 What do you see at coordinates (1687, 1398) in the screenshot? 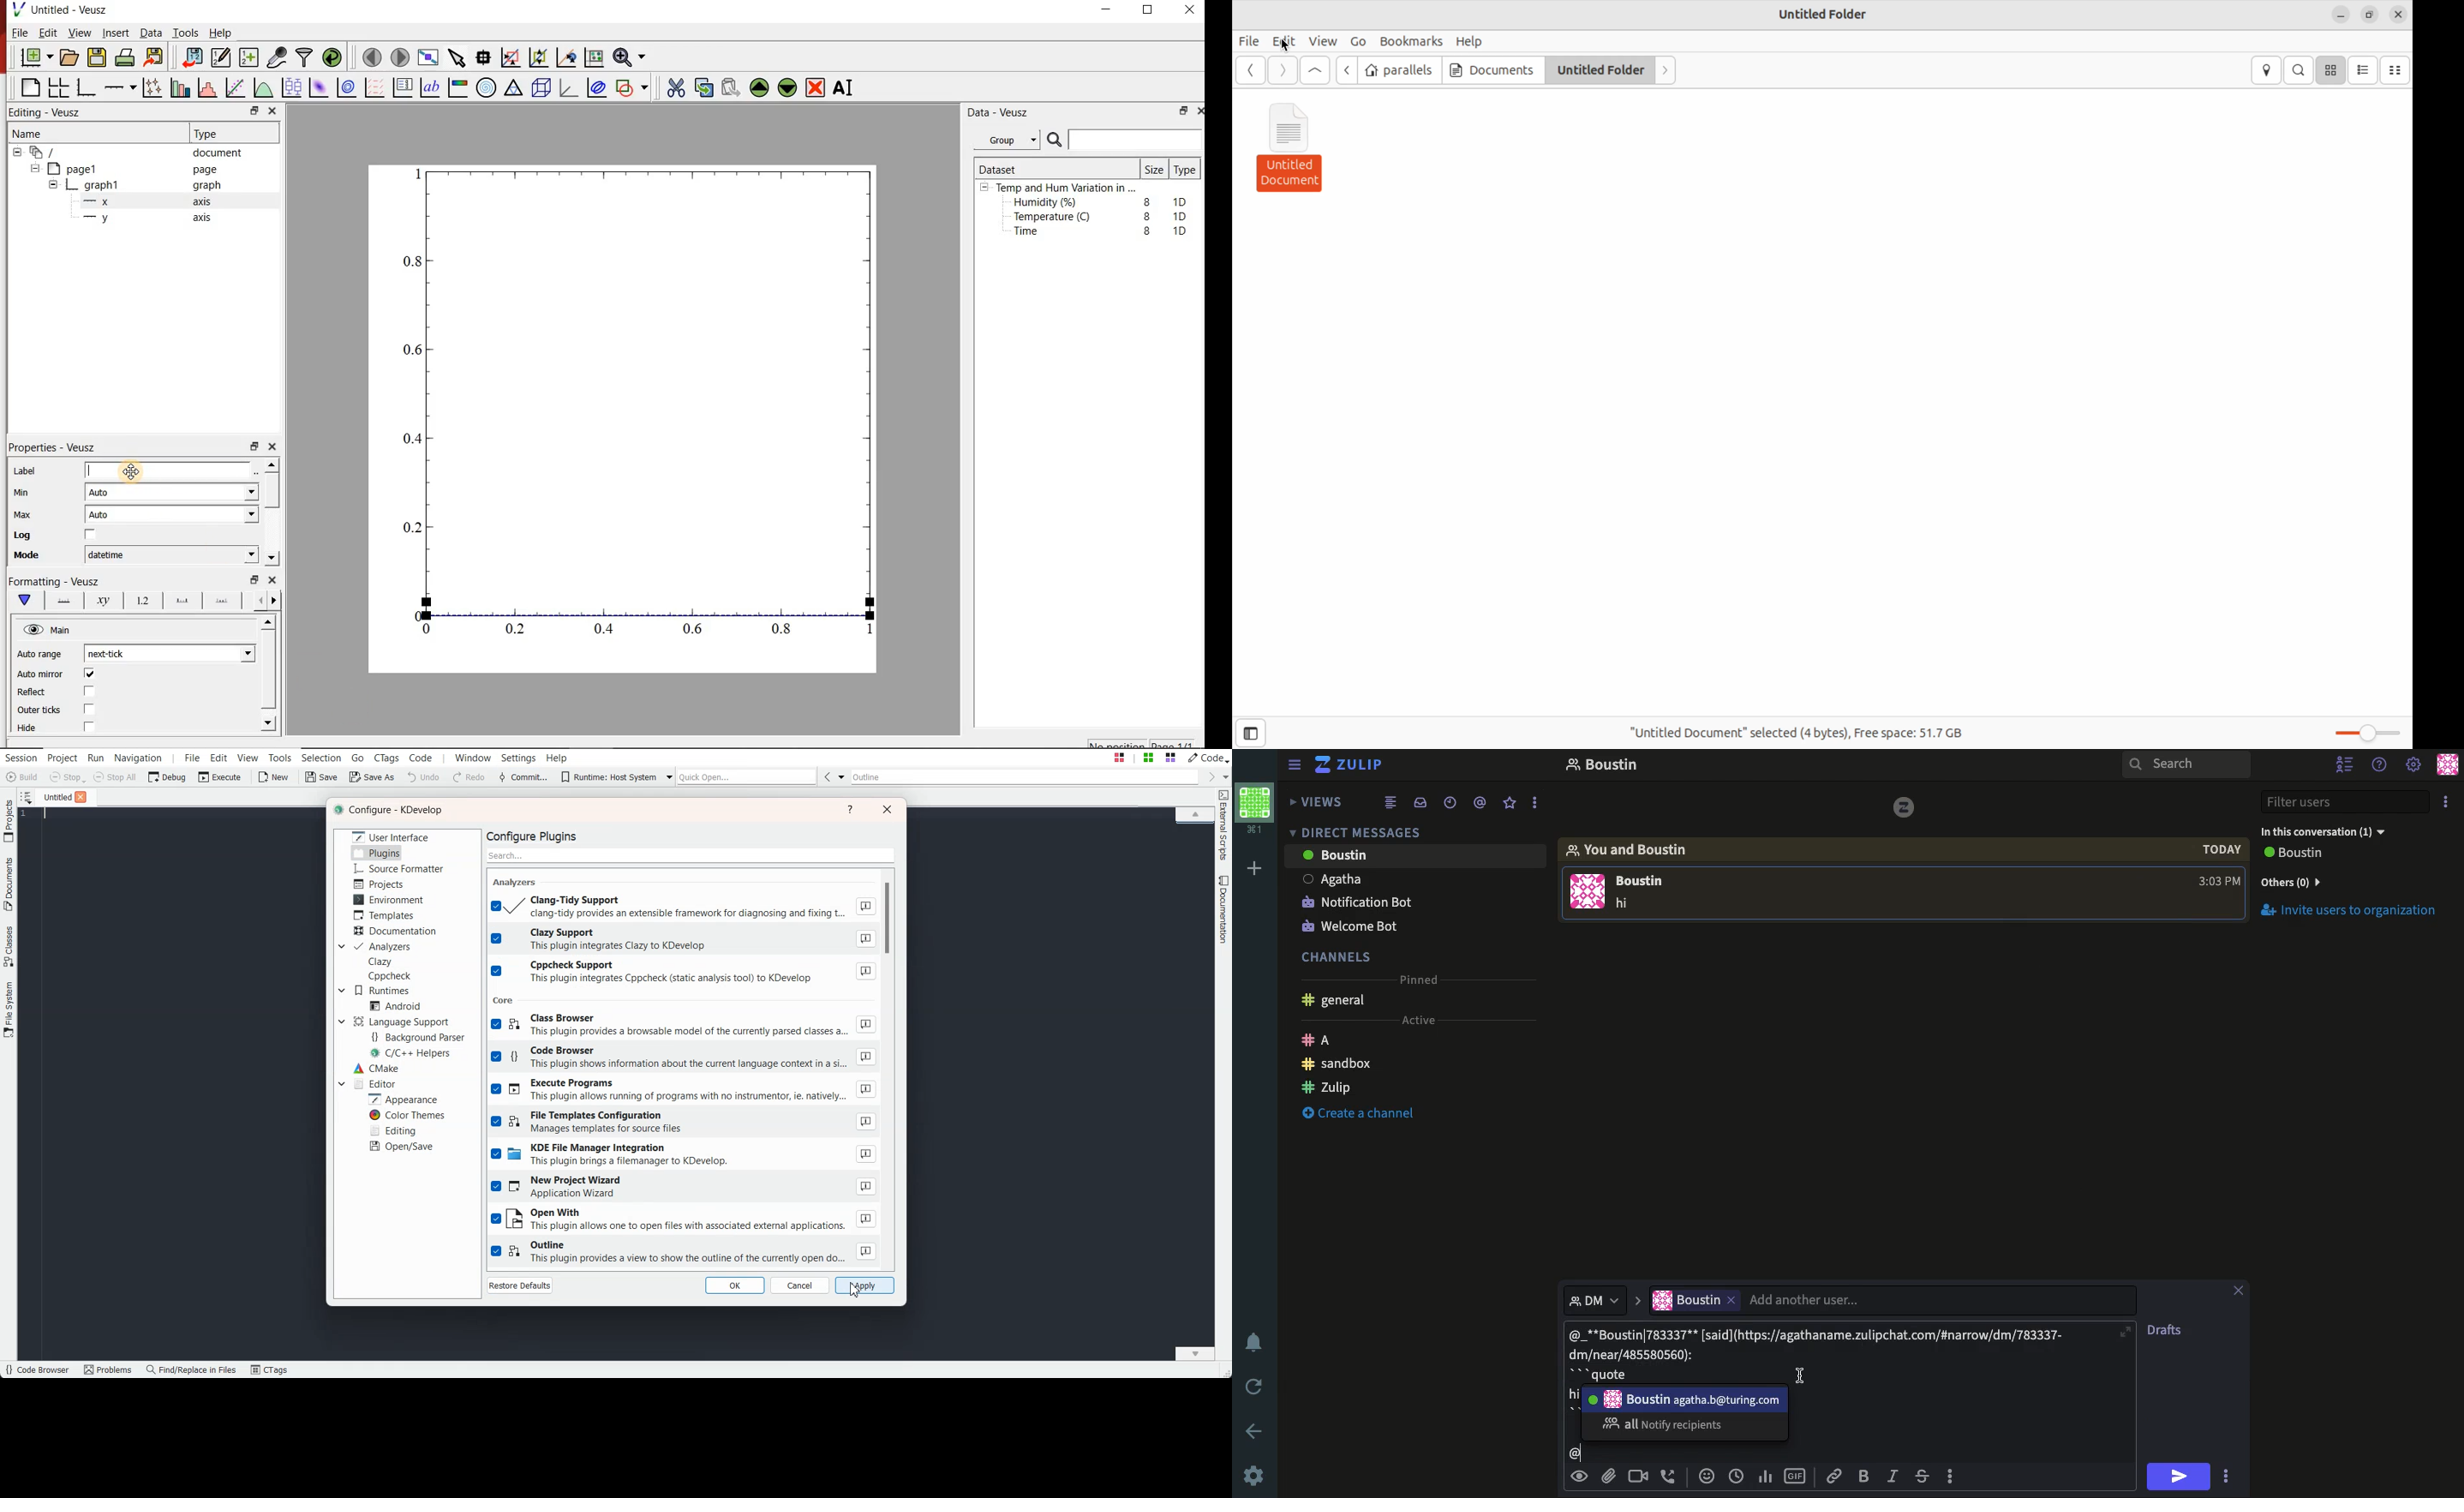
I see `User` at bounding box center [1687, 1398].